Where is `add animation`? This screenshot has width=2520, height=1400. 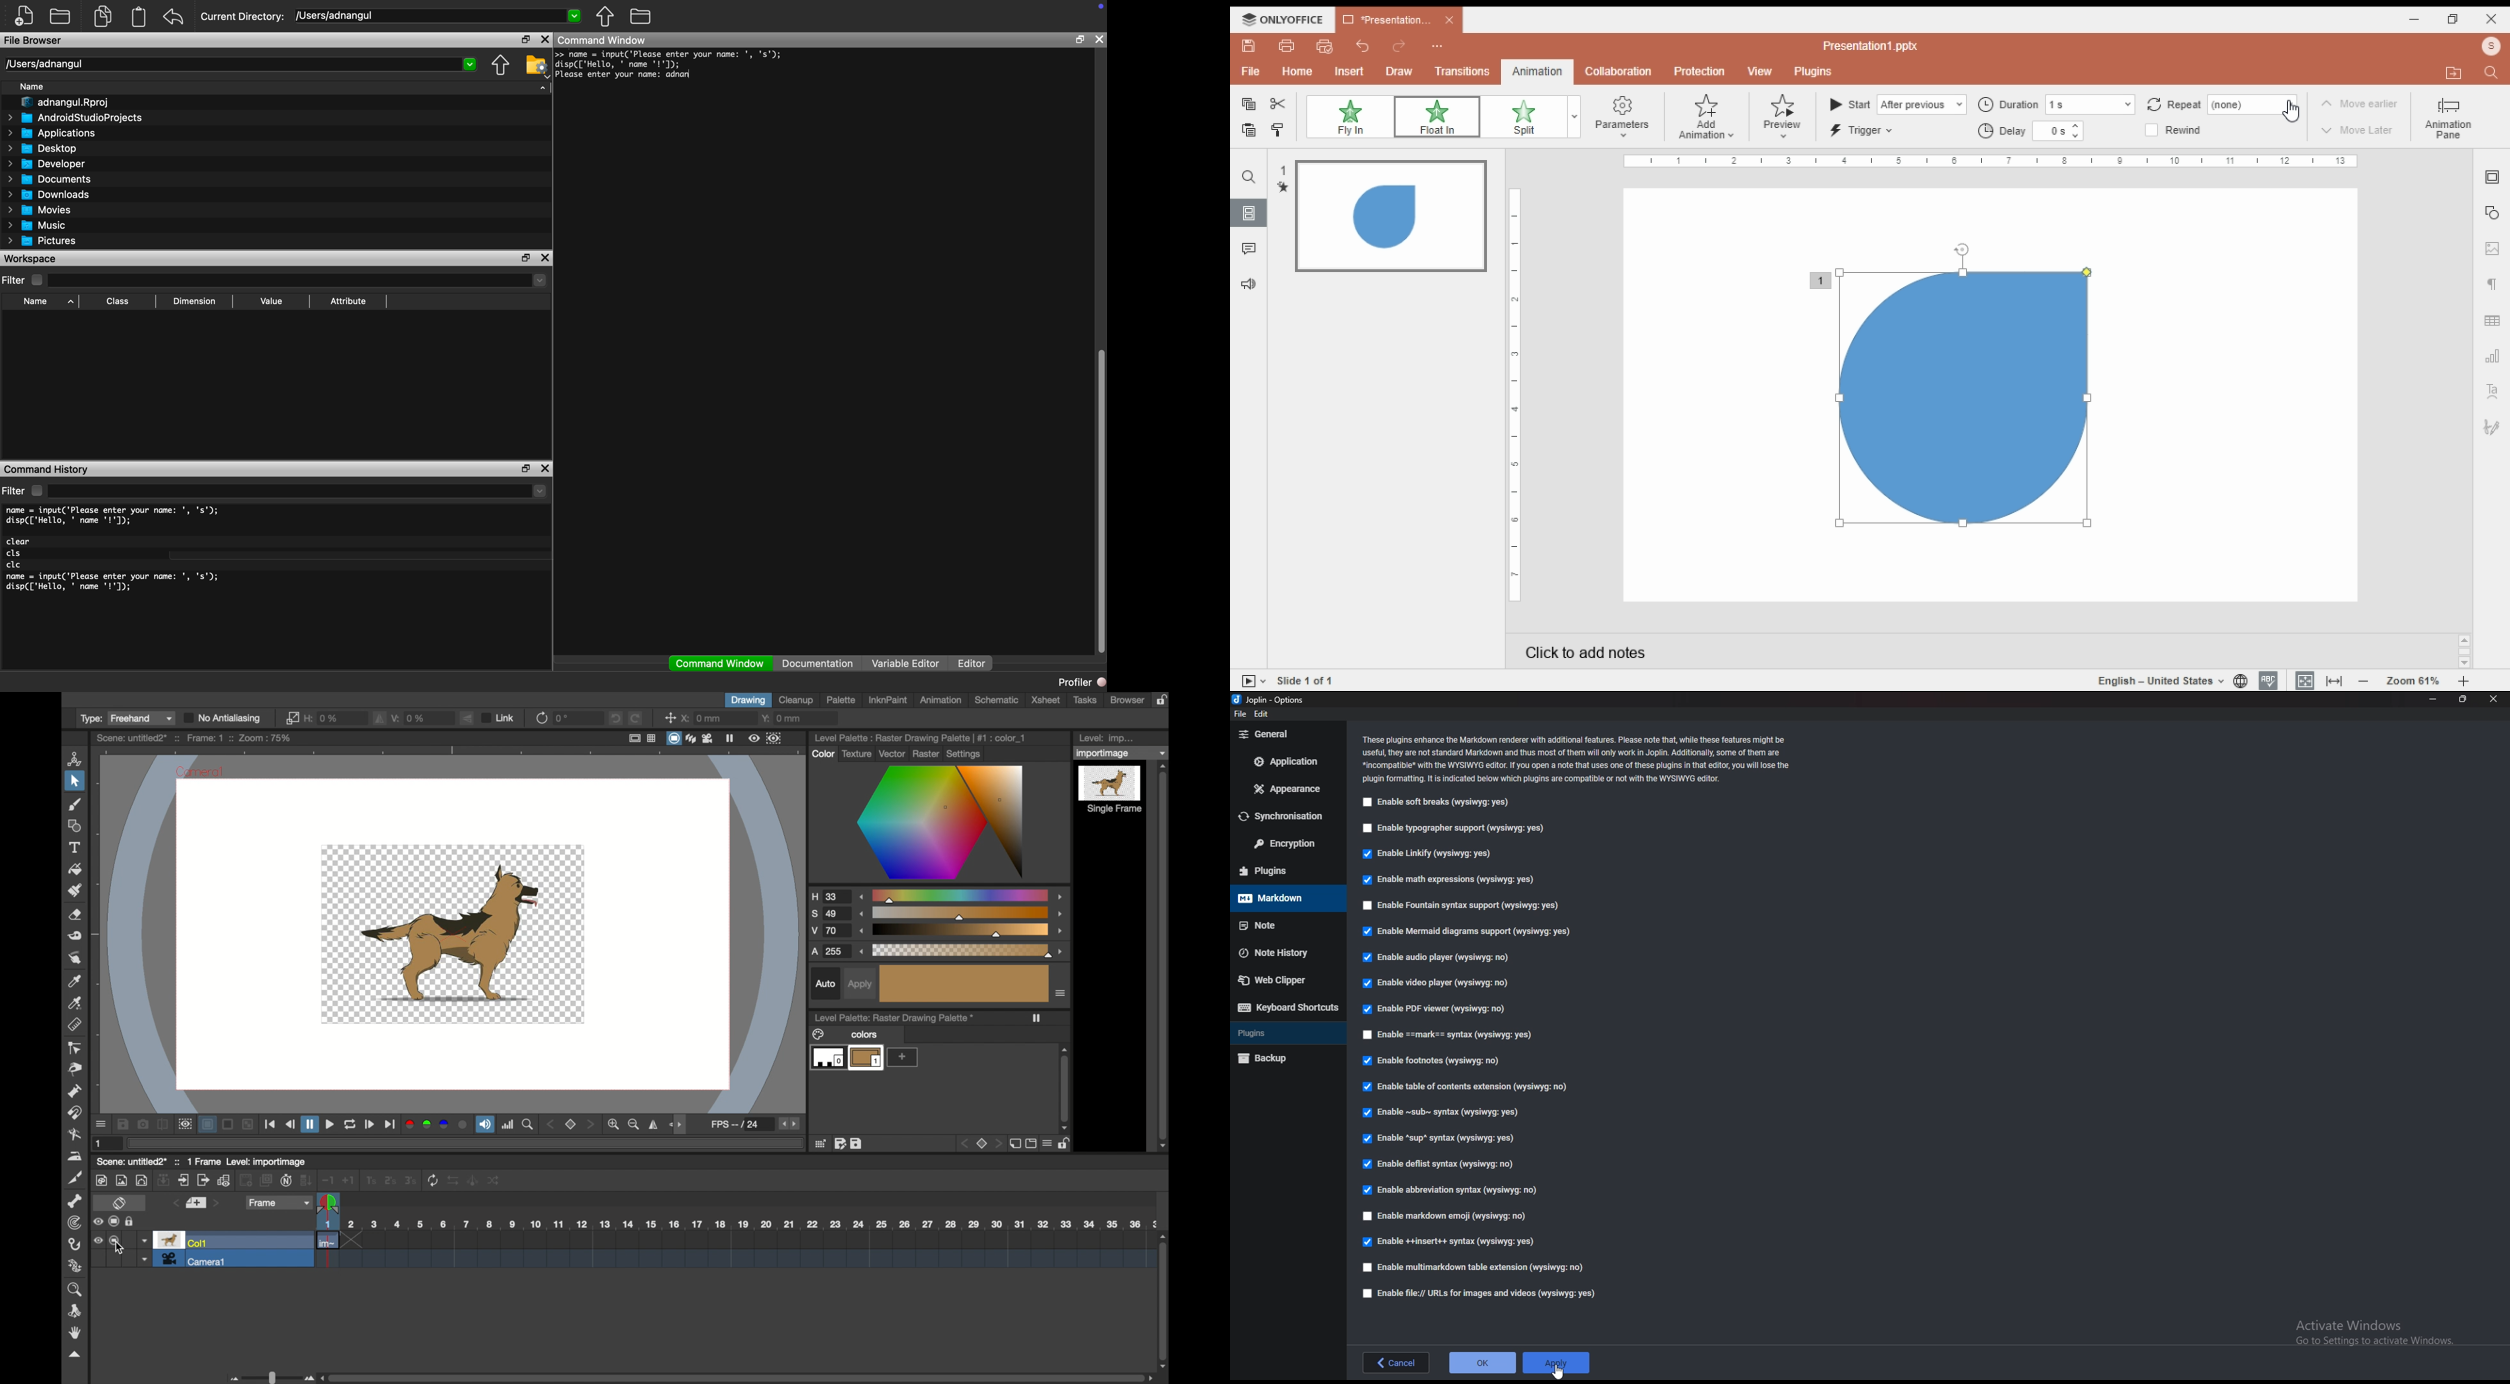
add animation is located at coordinates (1708, 118).